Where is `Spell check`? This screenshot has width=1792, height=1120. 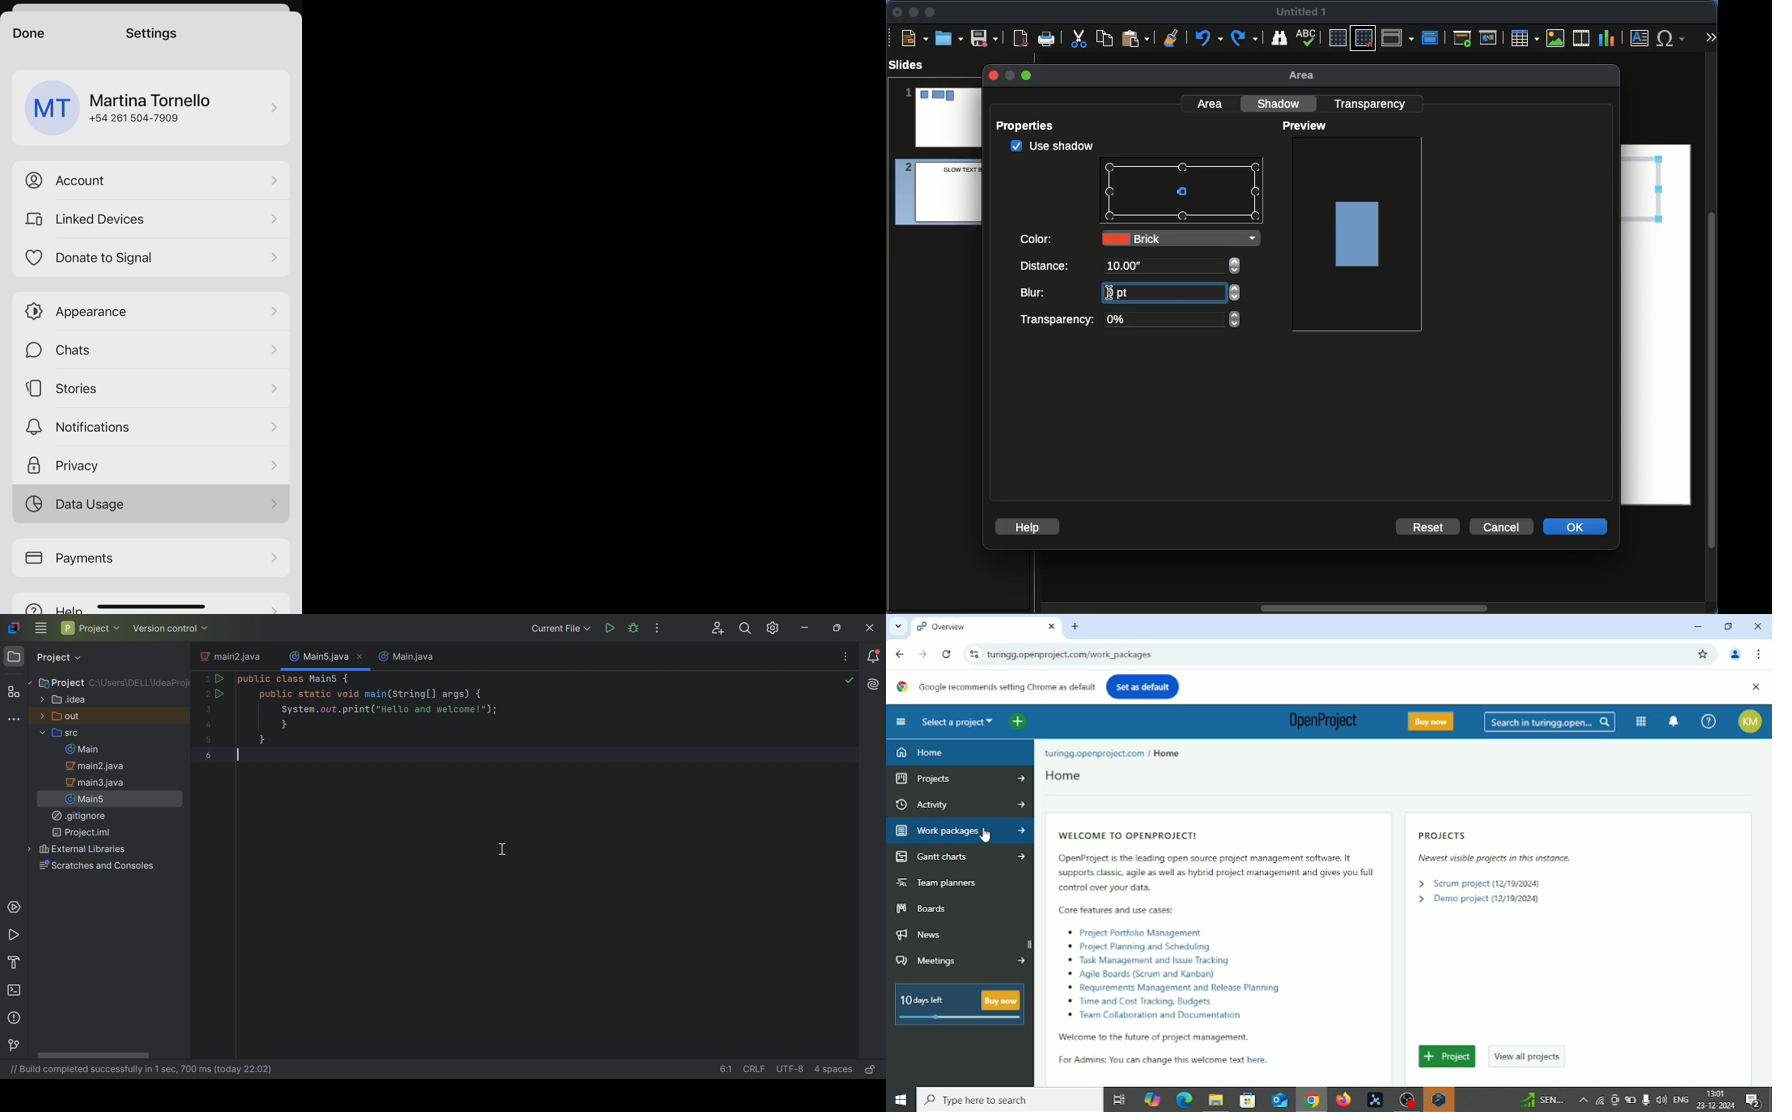
Spell check is located at coordinates (1308, 39).